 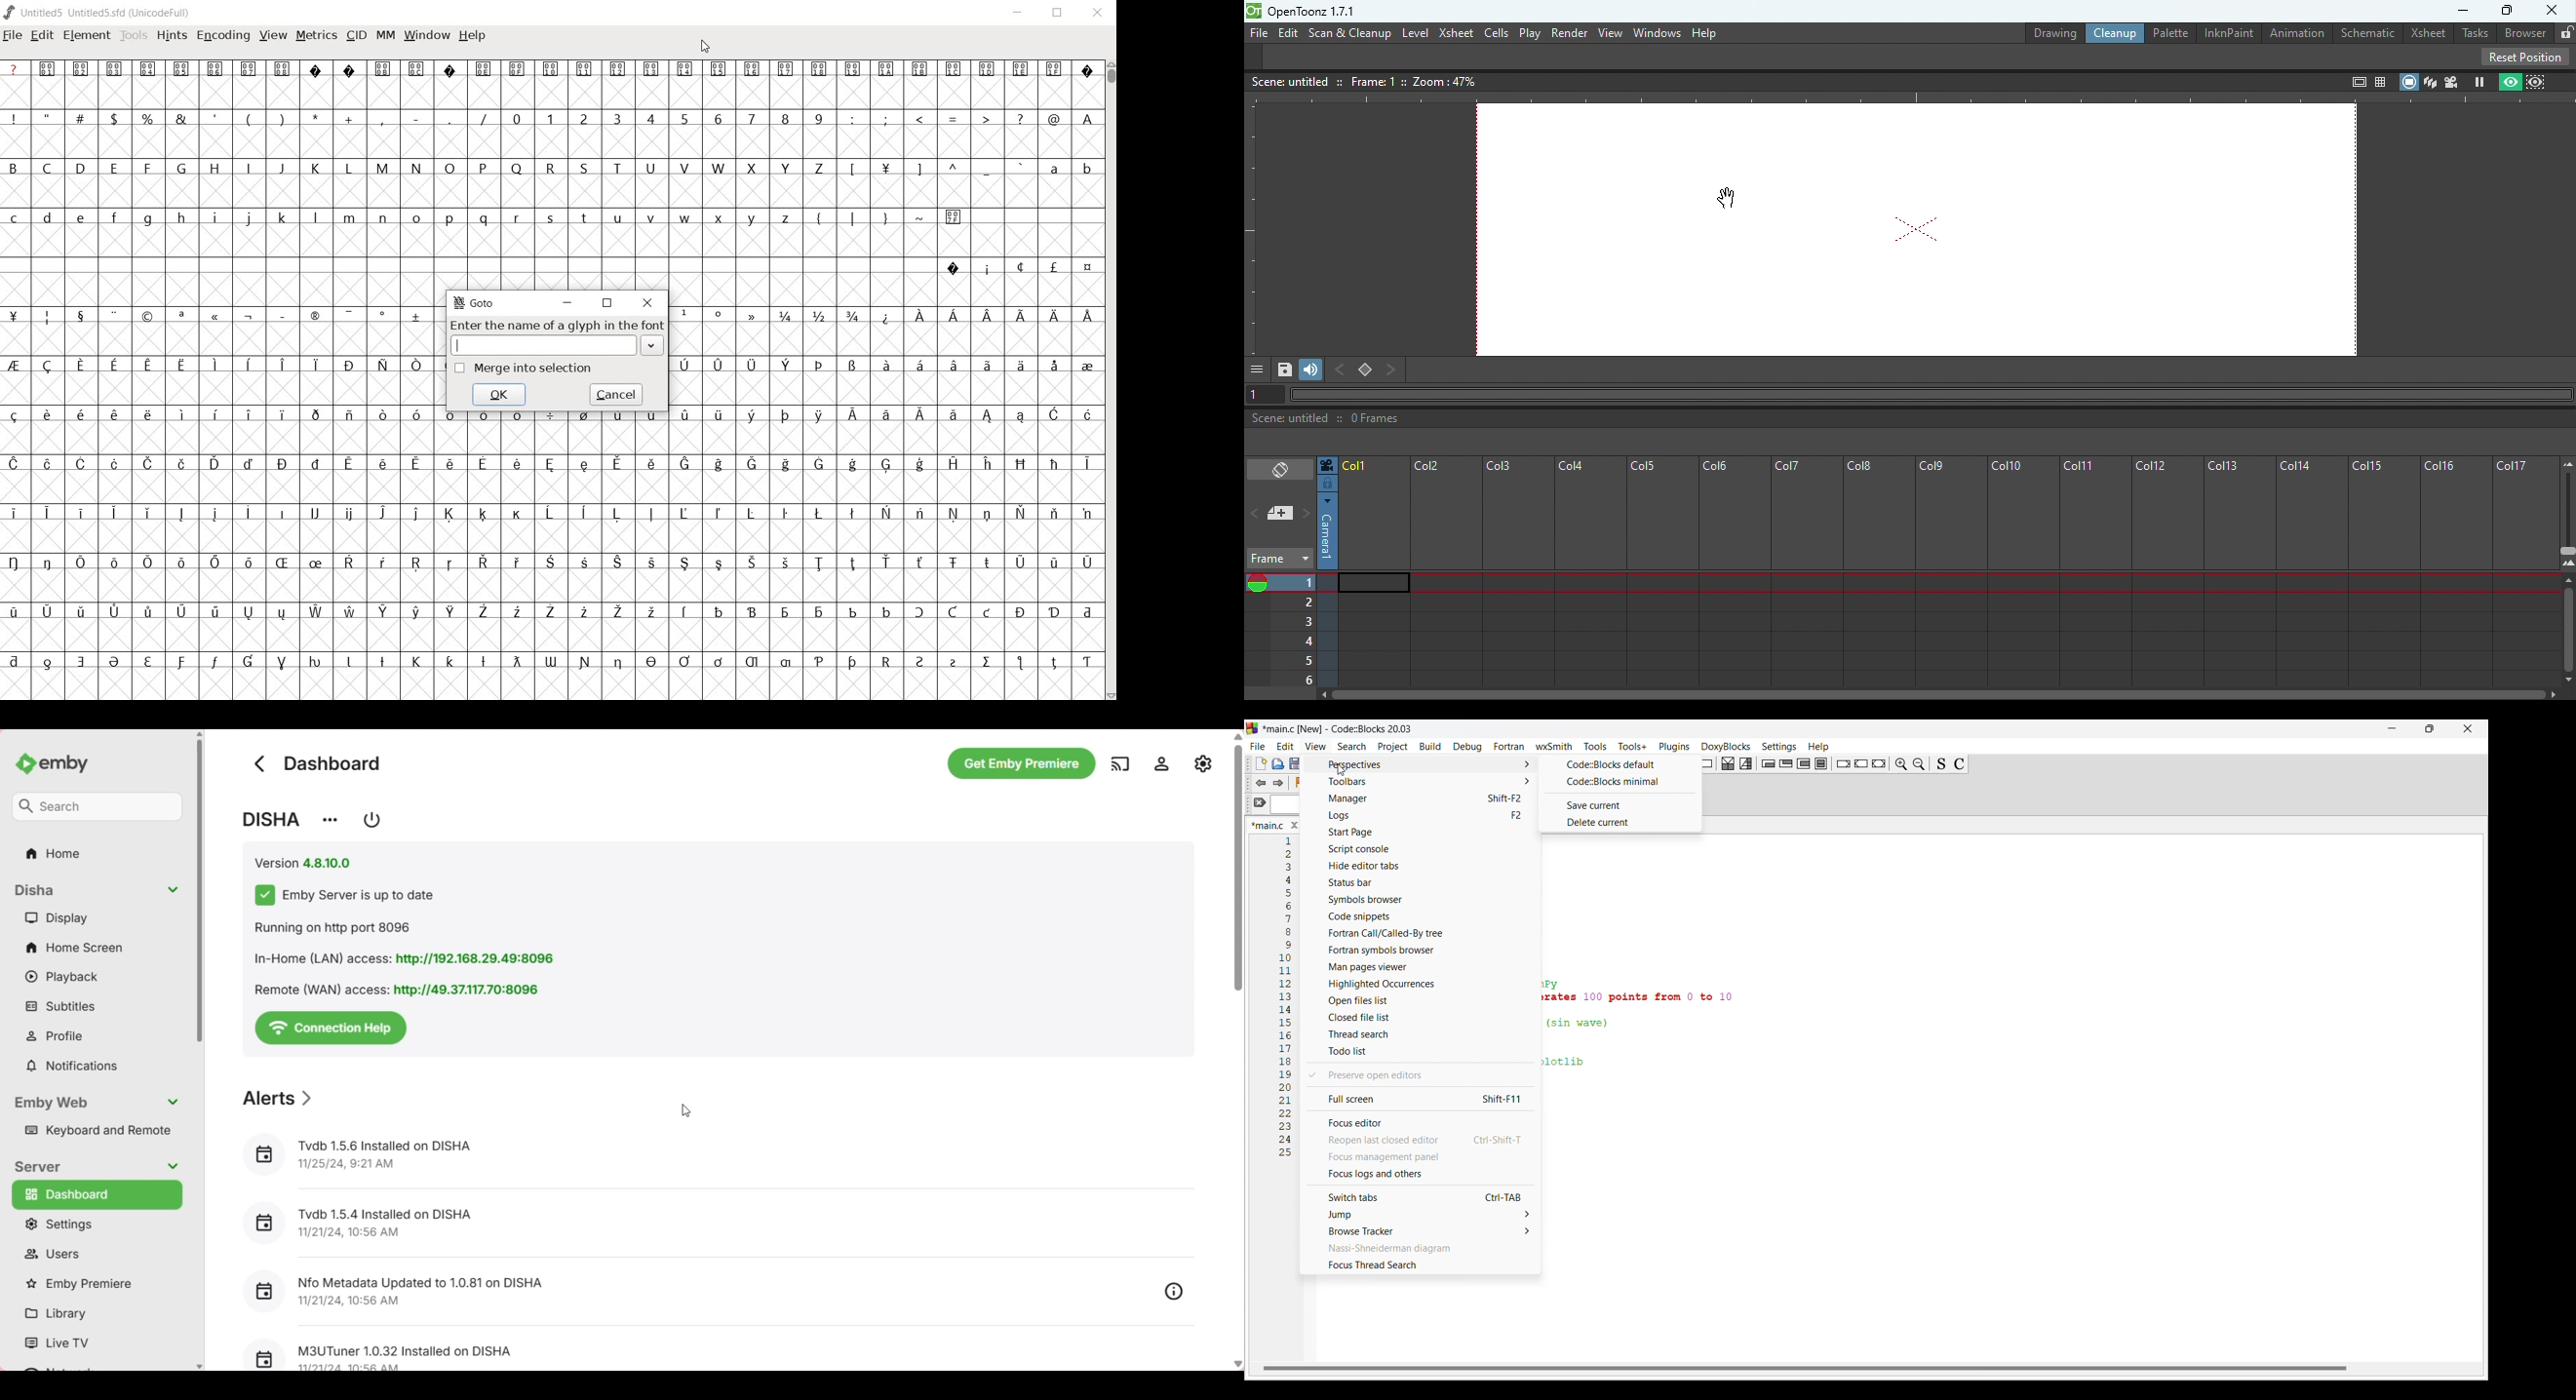 I want to click on Symbol, so click(x=282, y=464).